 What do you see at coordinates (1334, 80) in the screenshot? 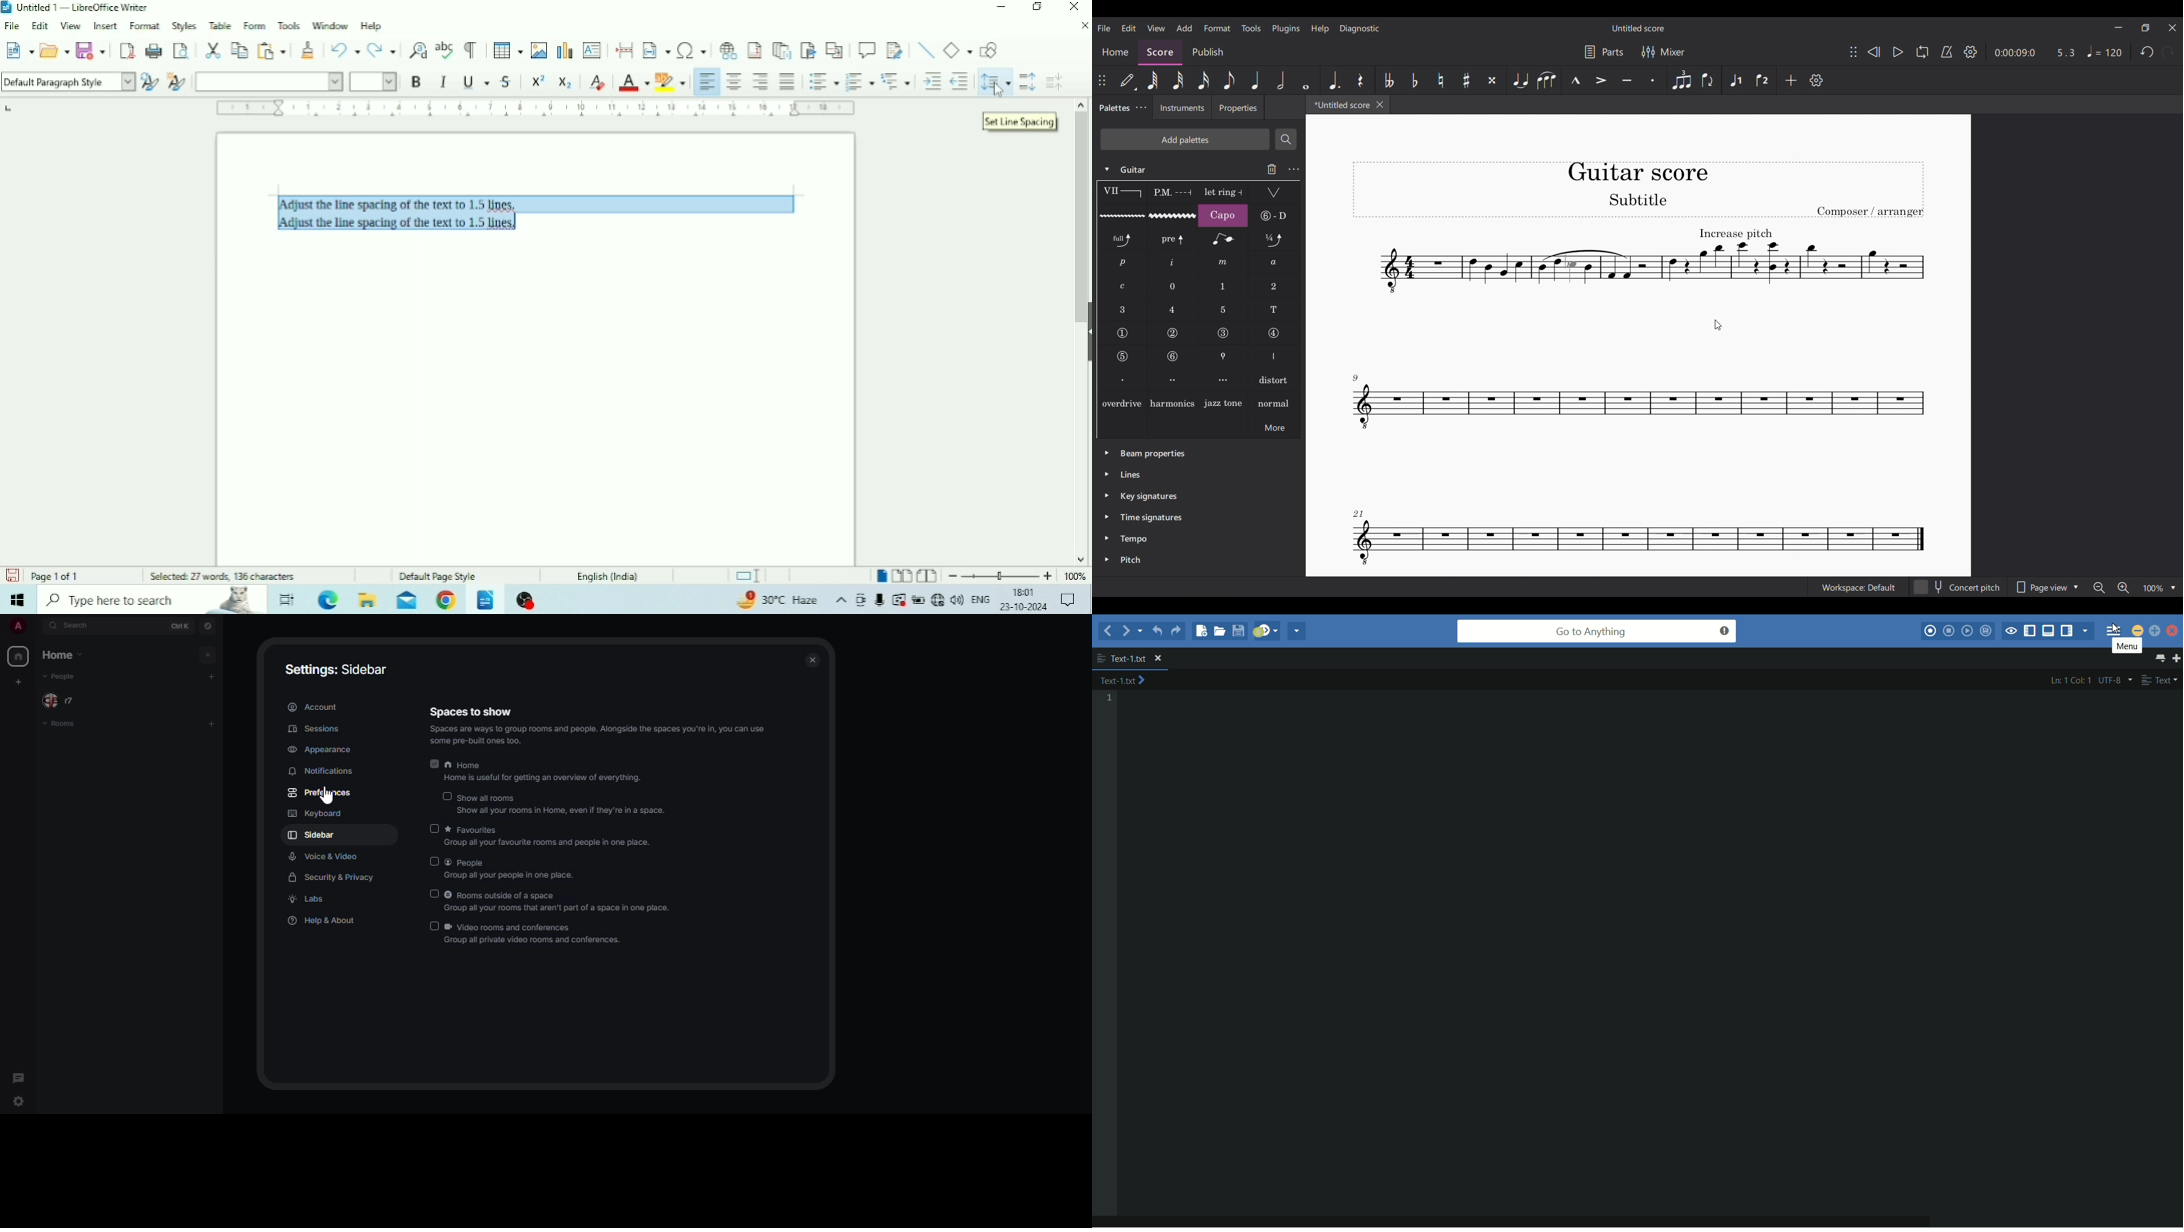
I see `Augmentation dot` at bounding box center [1334, 80].